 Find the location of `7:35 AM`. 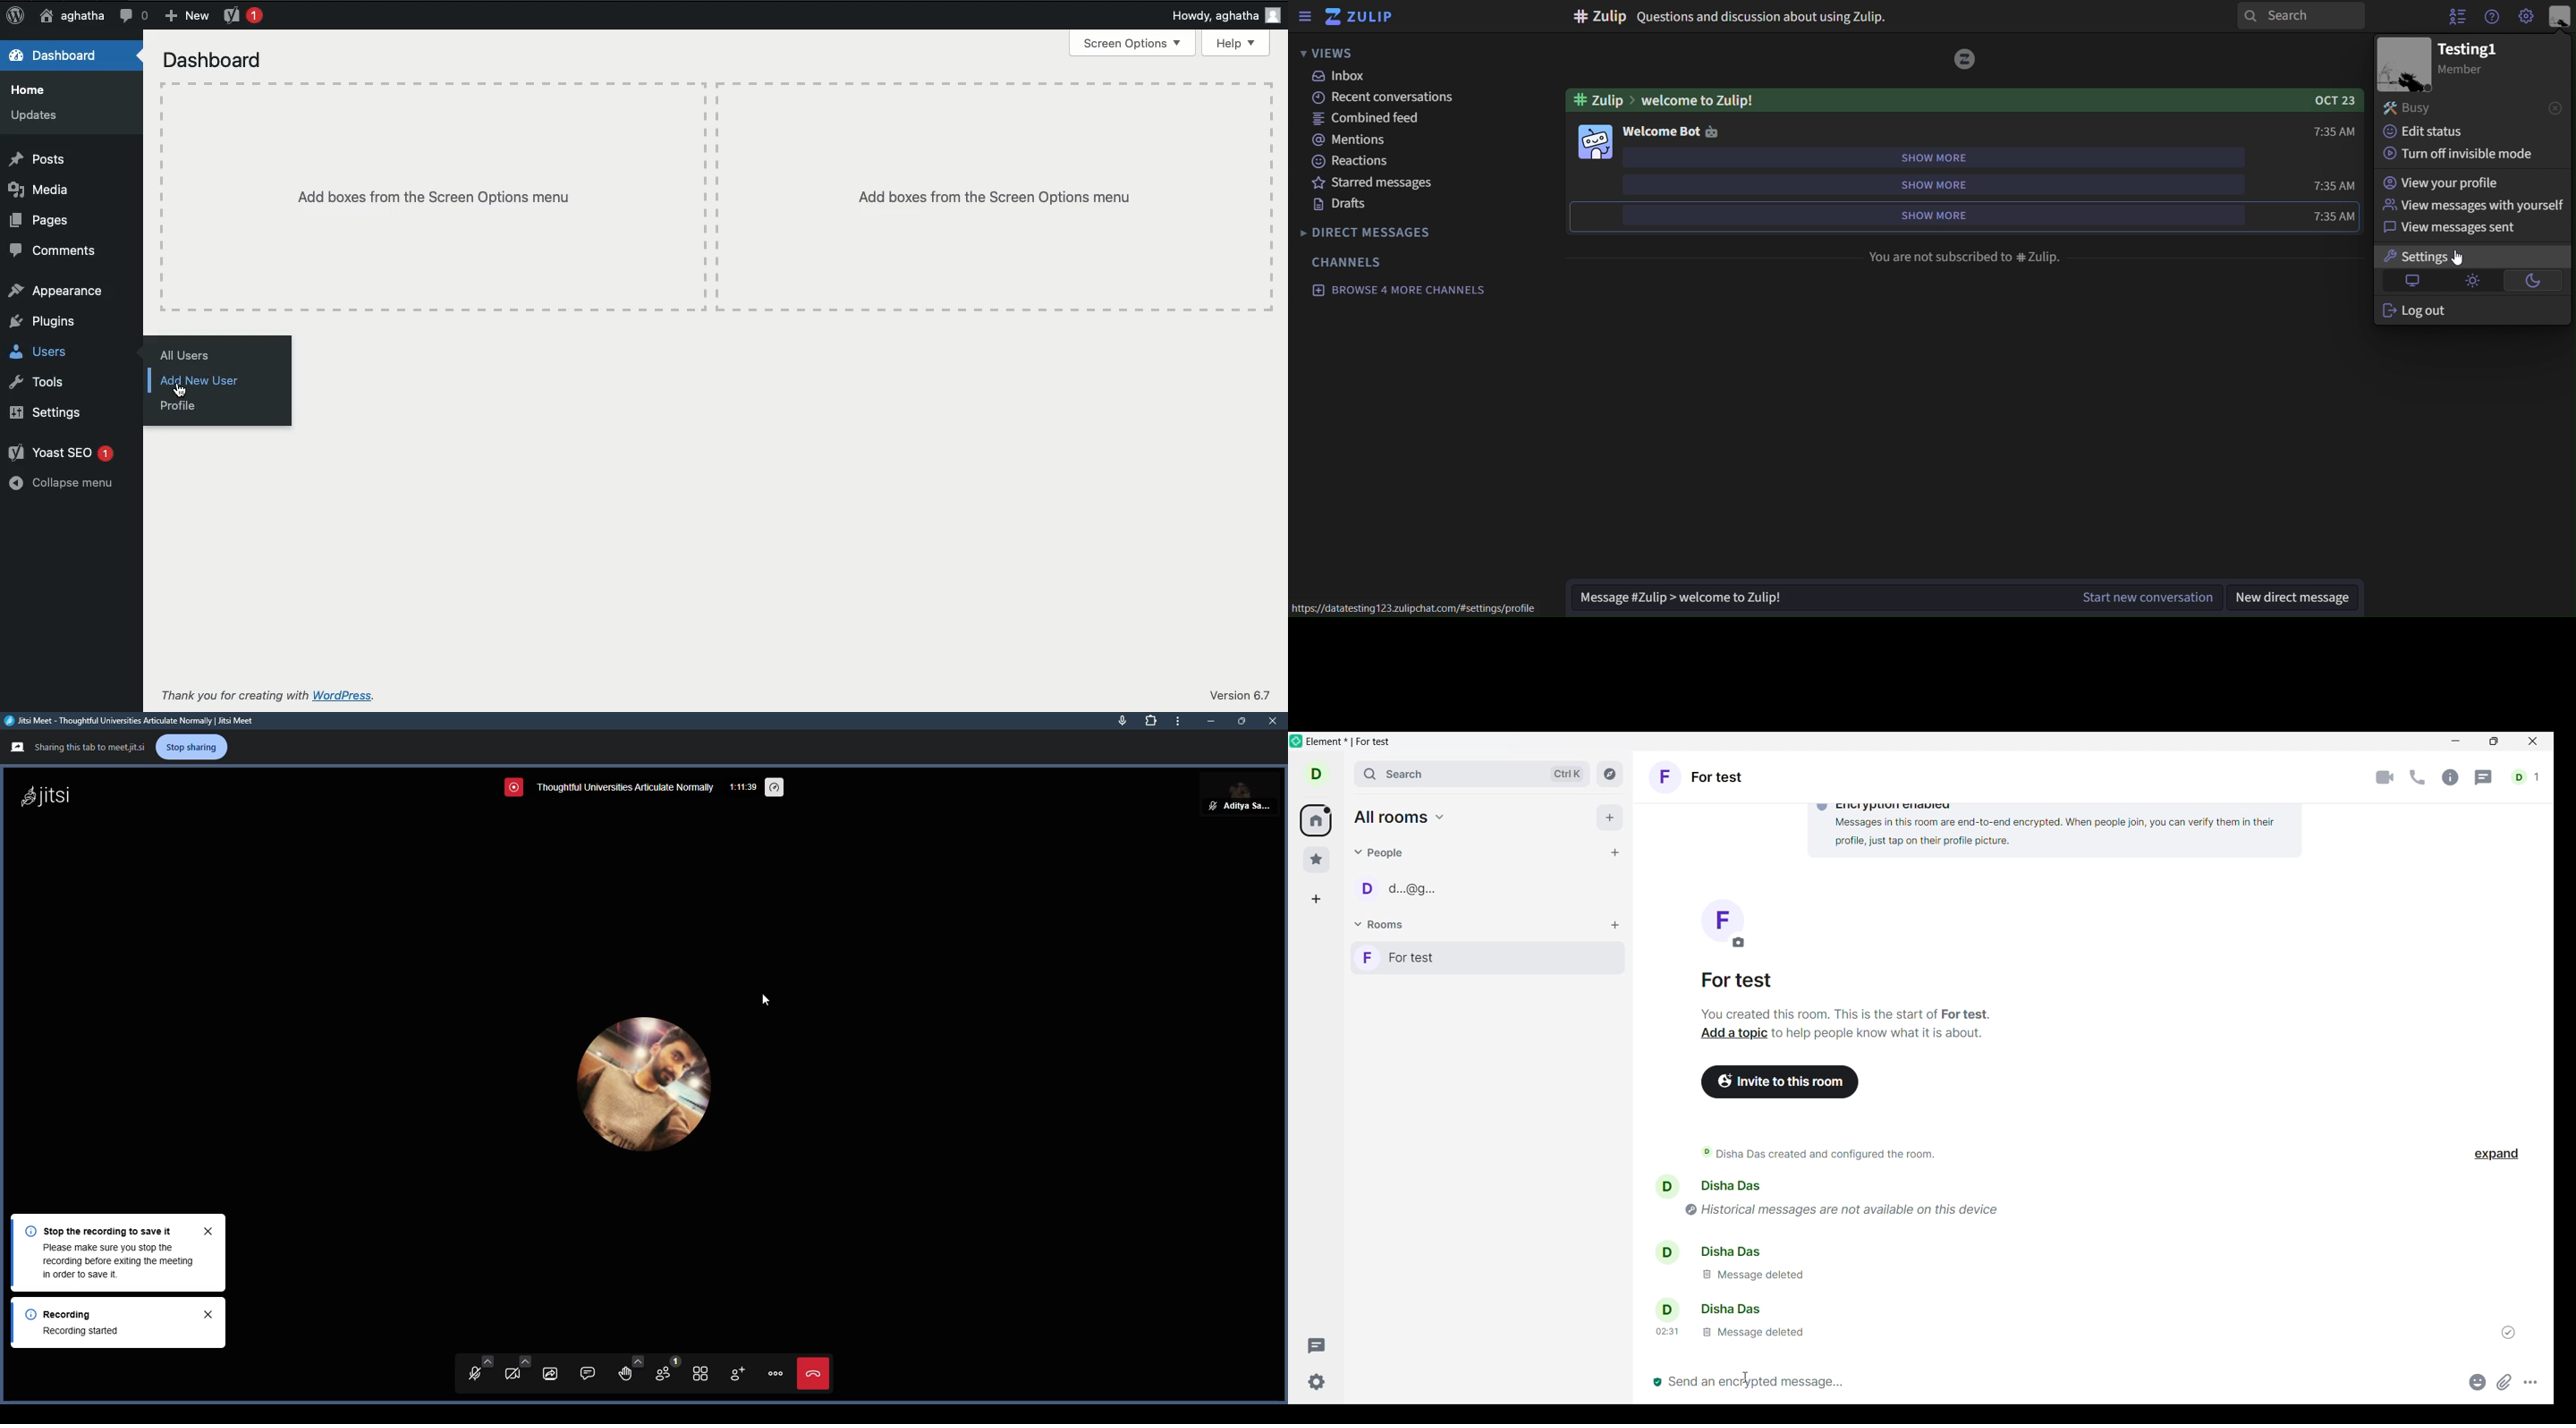

7:35 AM is located at coordinates (2336, 132).